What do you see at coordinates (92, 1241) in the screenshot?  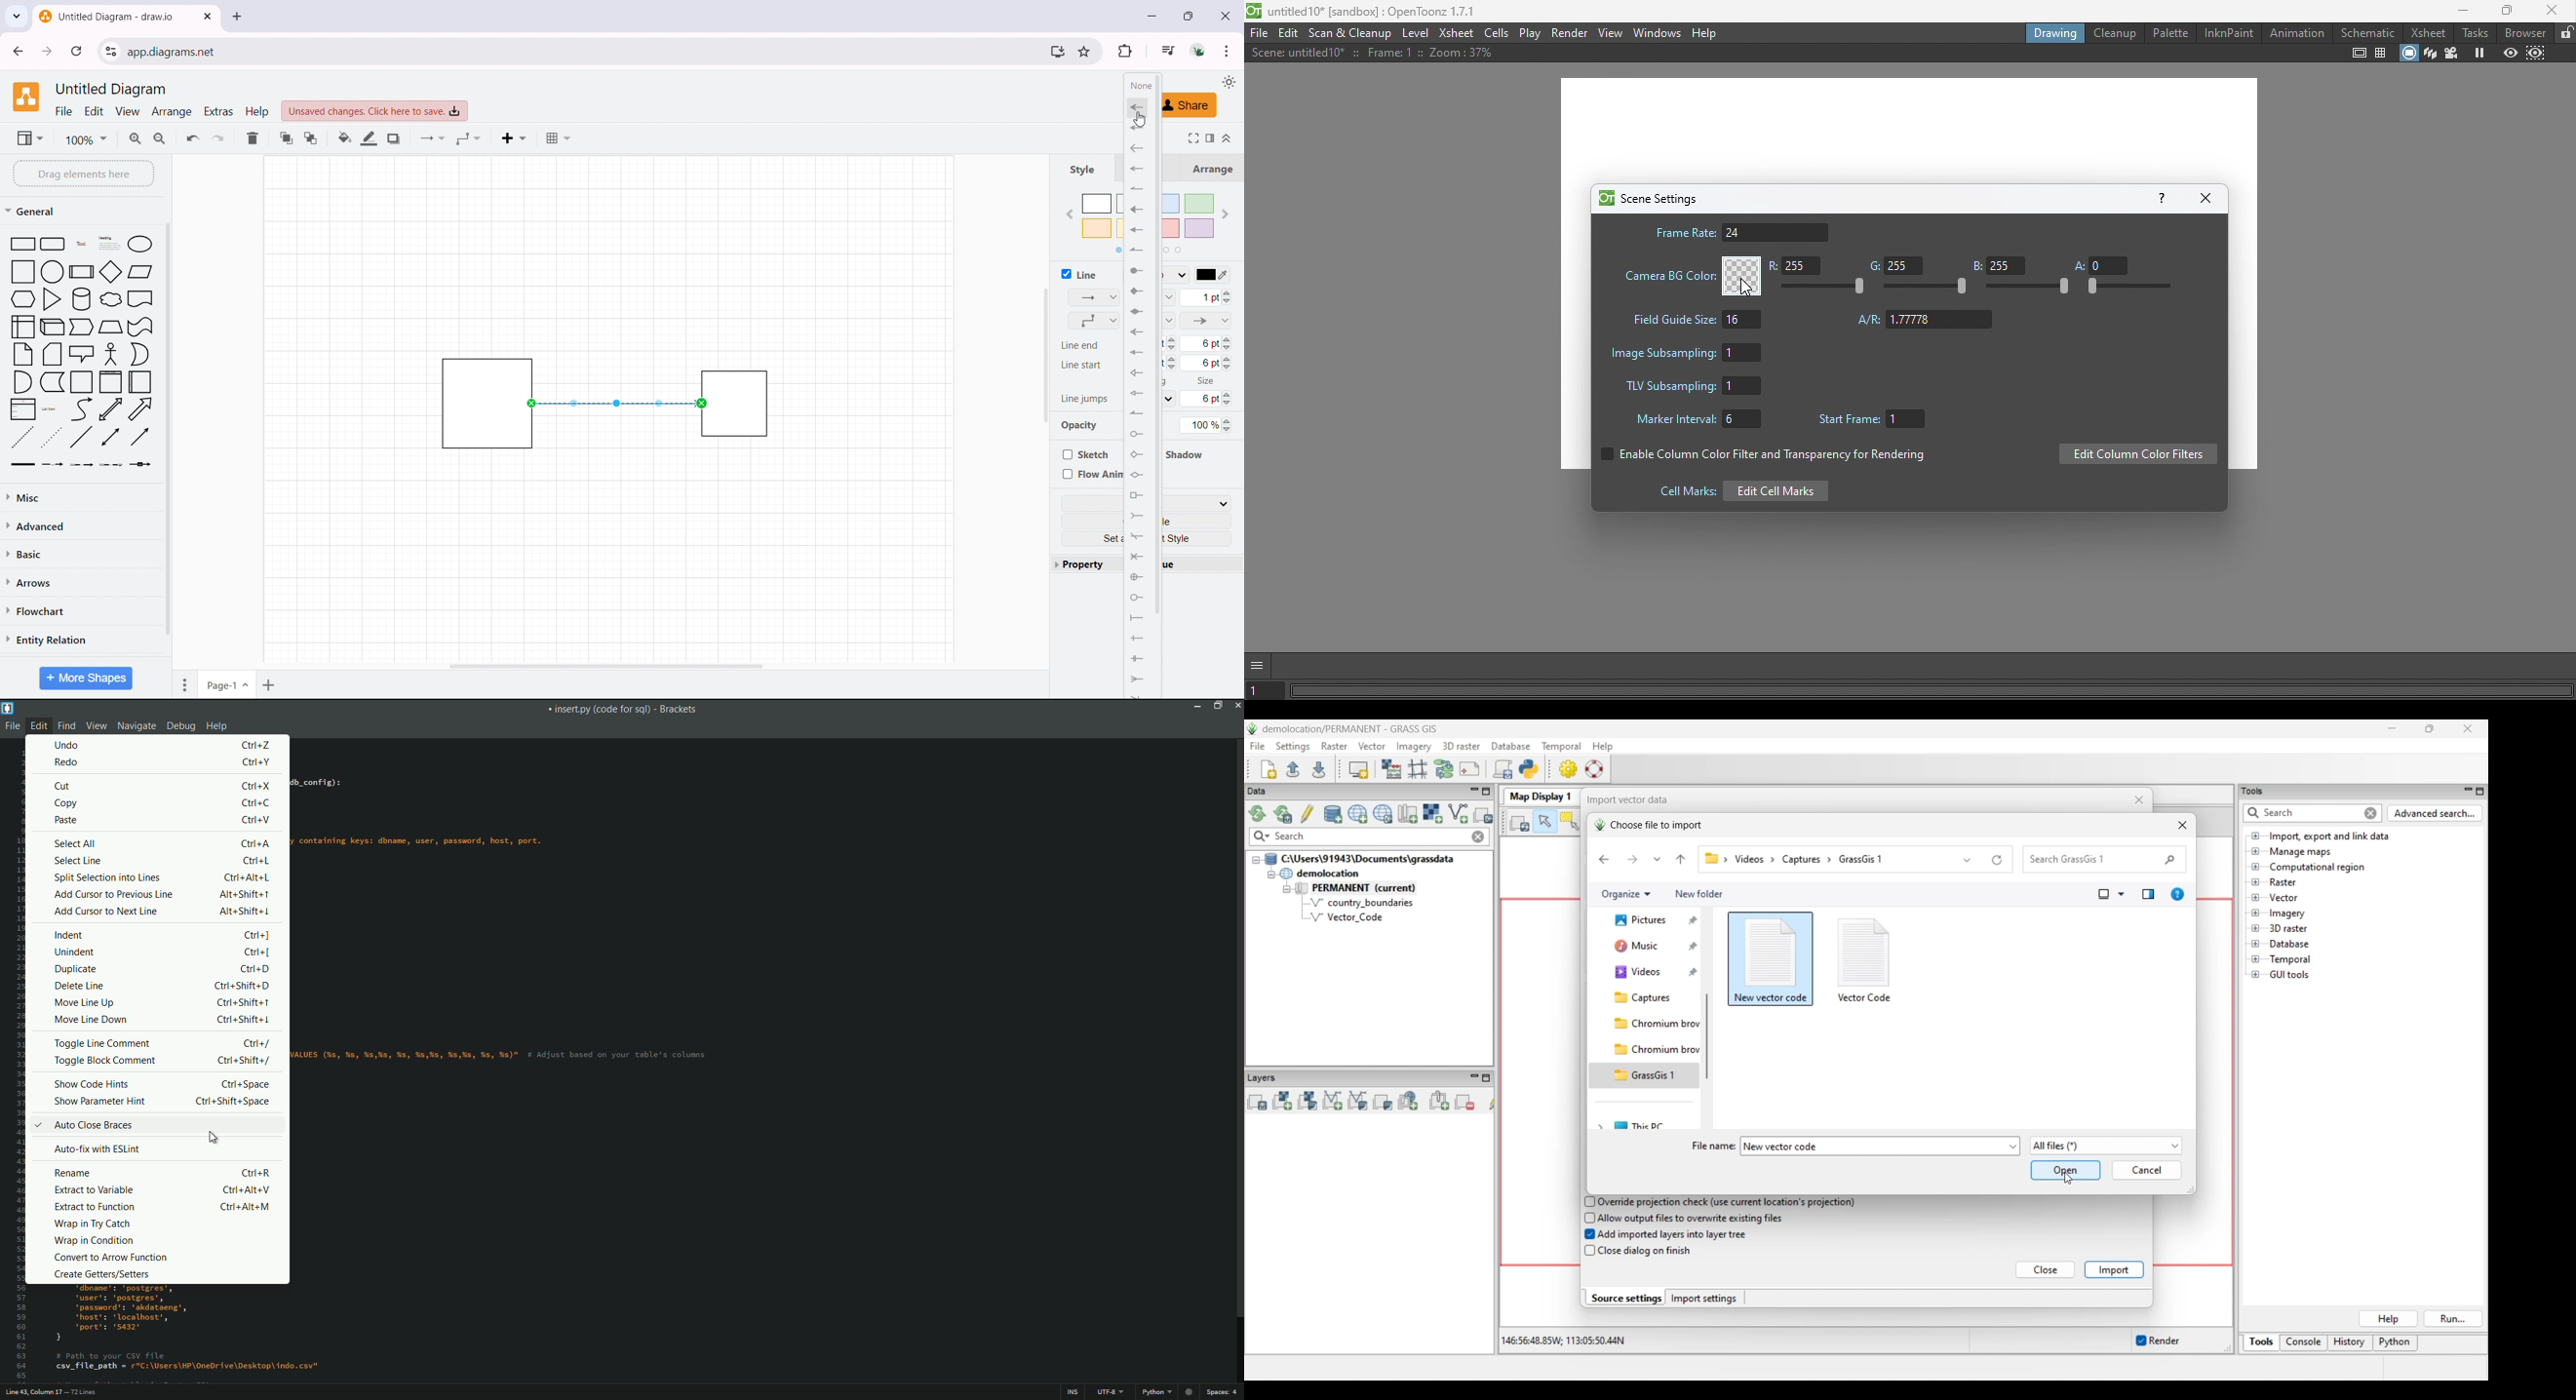 I see `wrap in condition` at bounding box center [92, 1241].